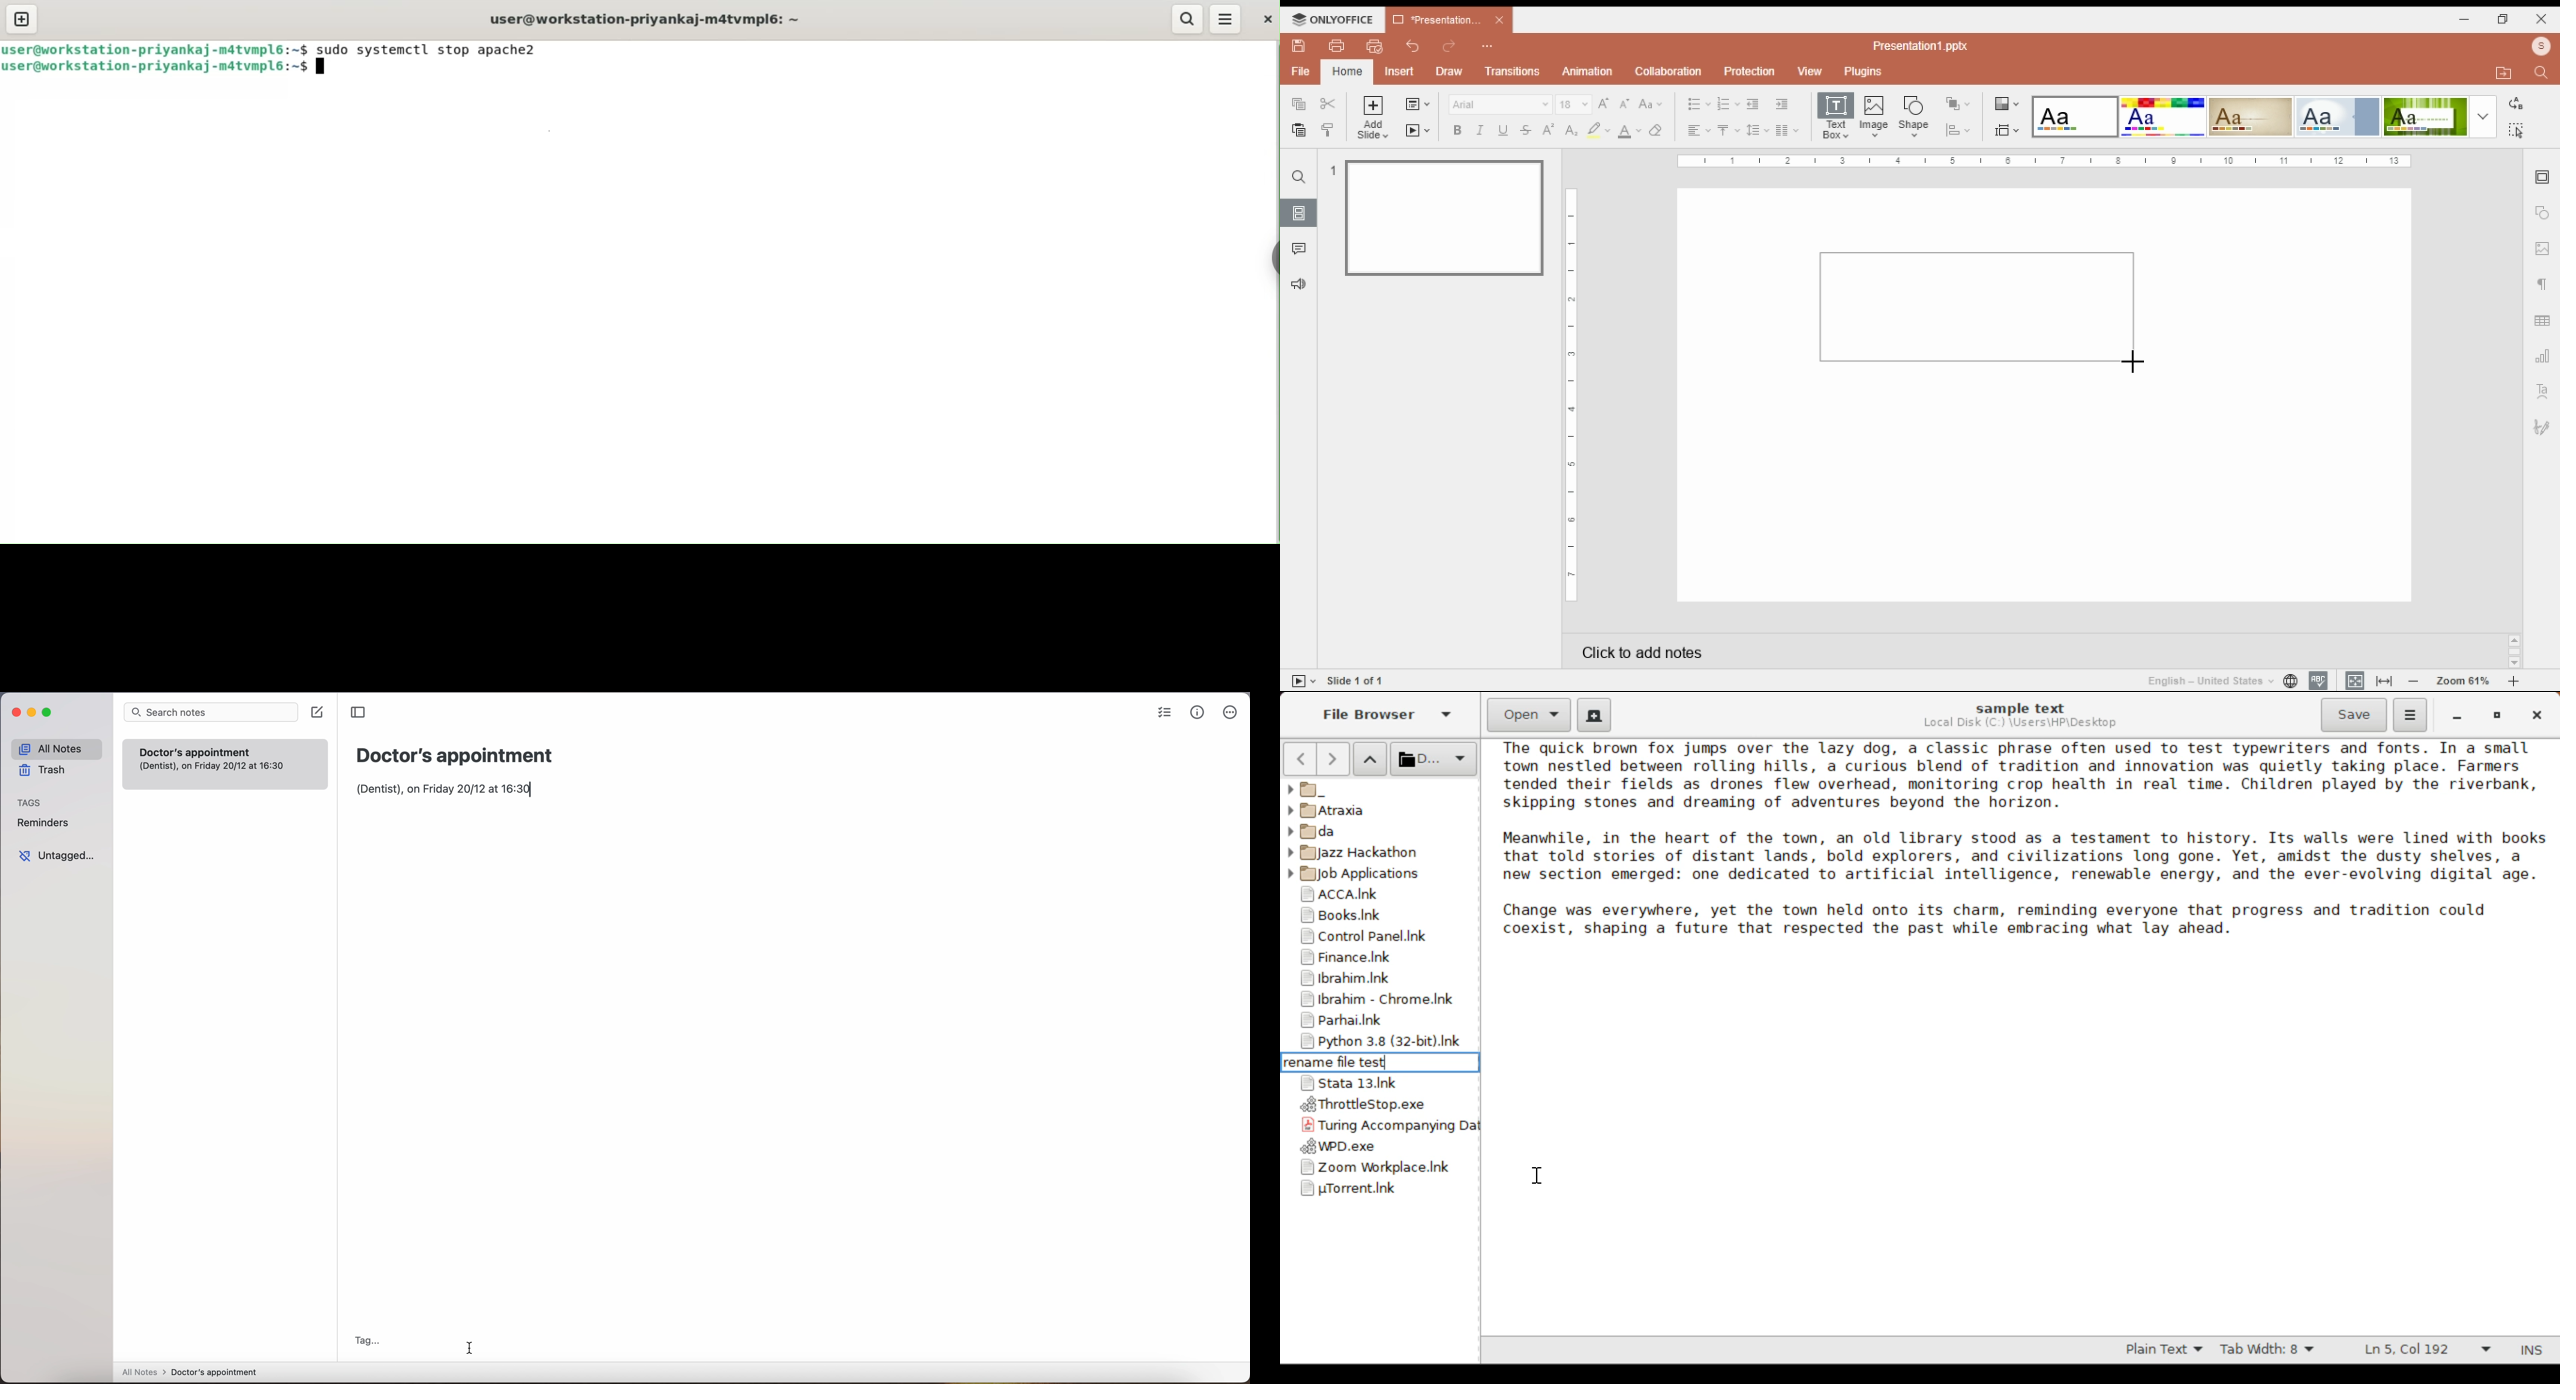  Describe the element at coordinates (1230, 712) in the screenshot. I see `more options` at that location.